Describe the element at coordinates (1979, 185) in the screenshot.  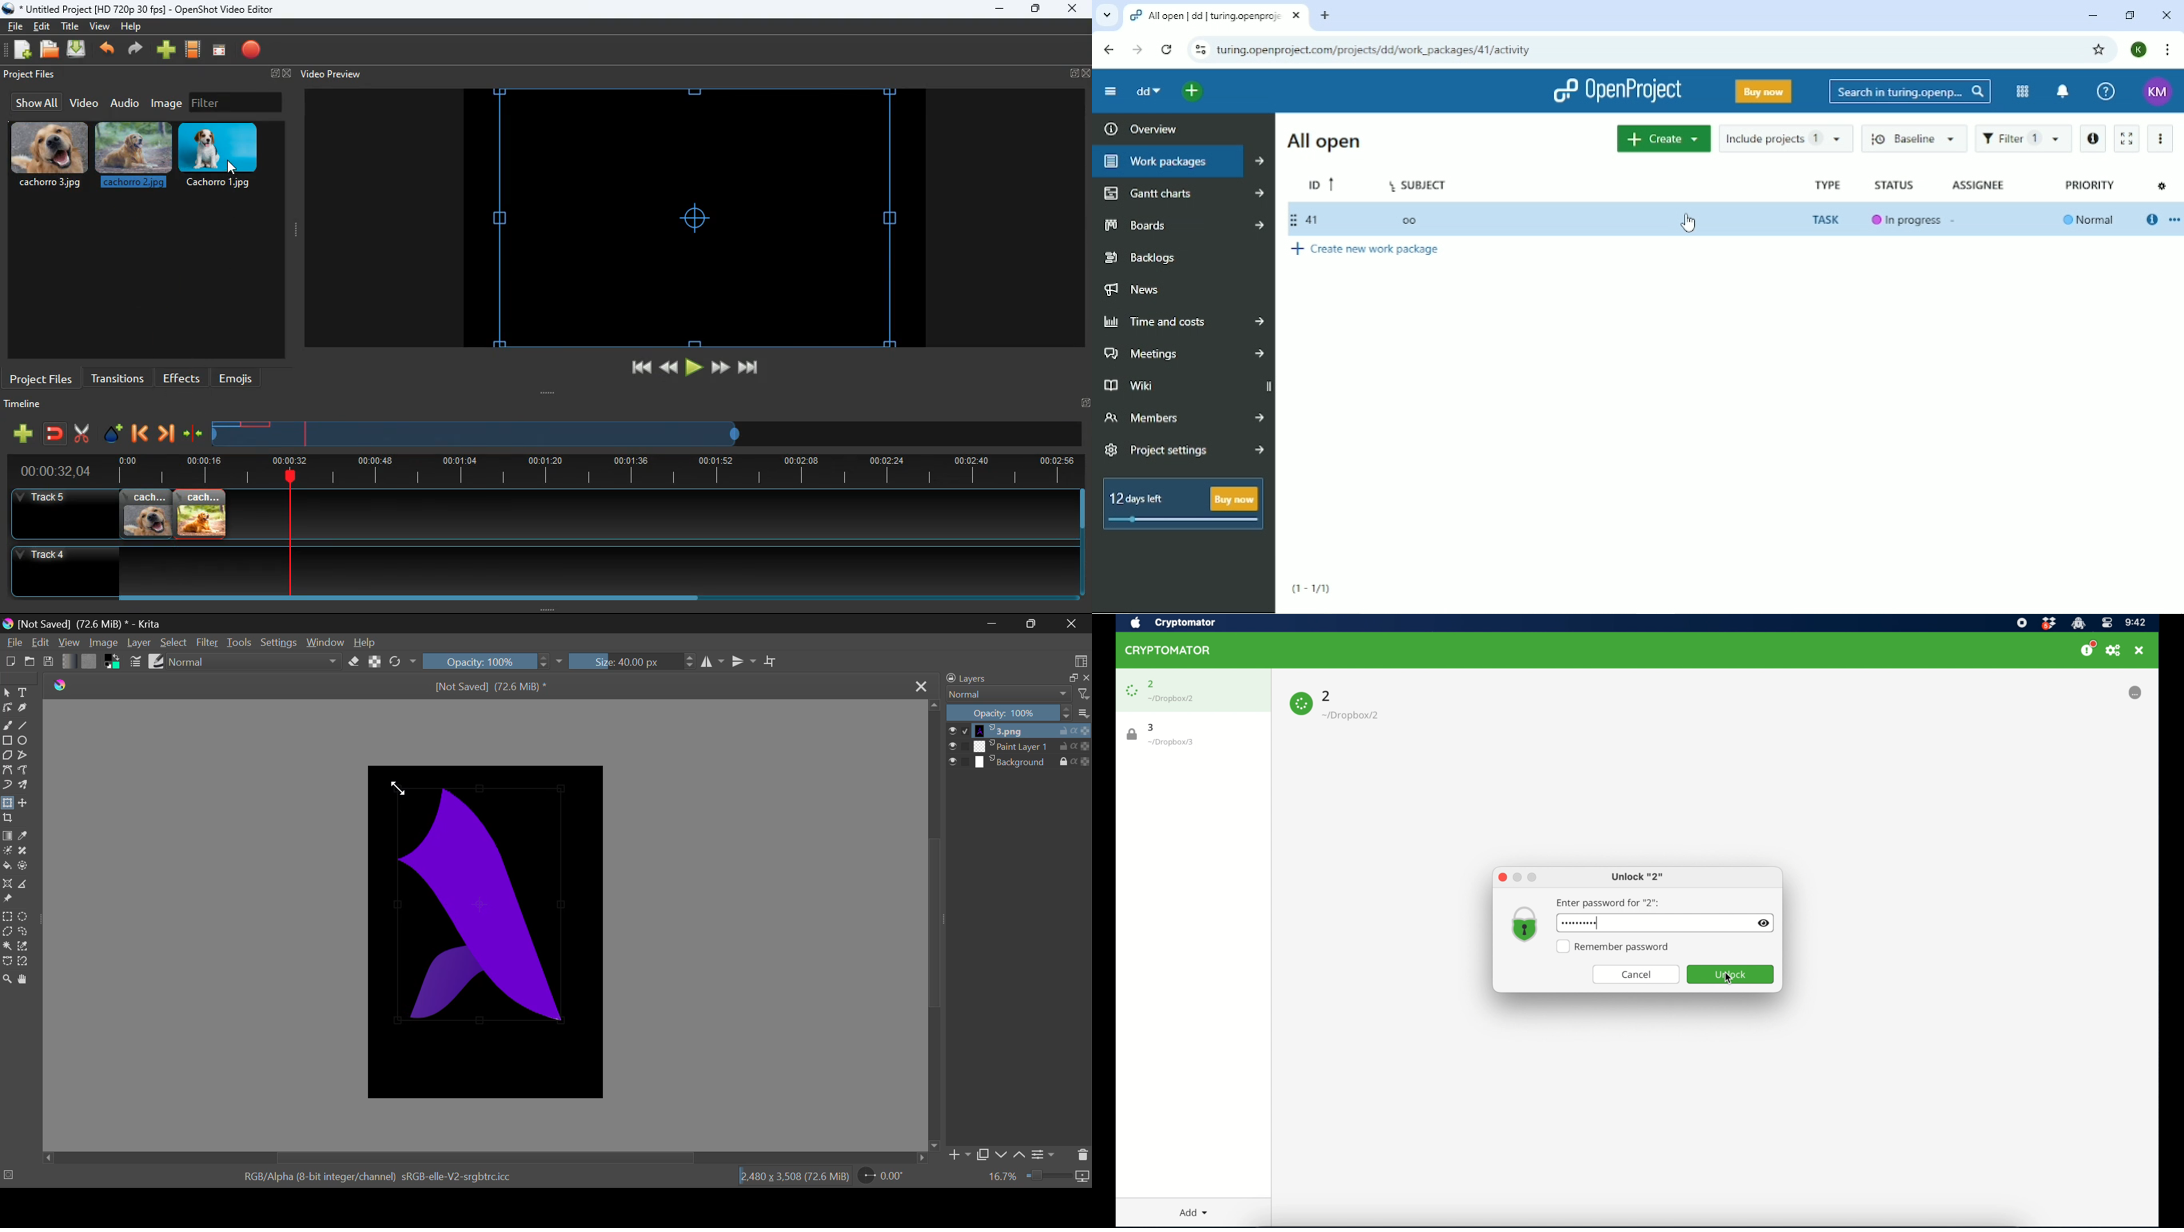
I see `Assignee` at that location.